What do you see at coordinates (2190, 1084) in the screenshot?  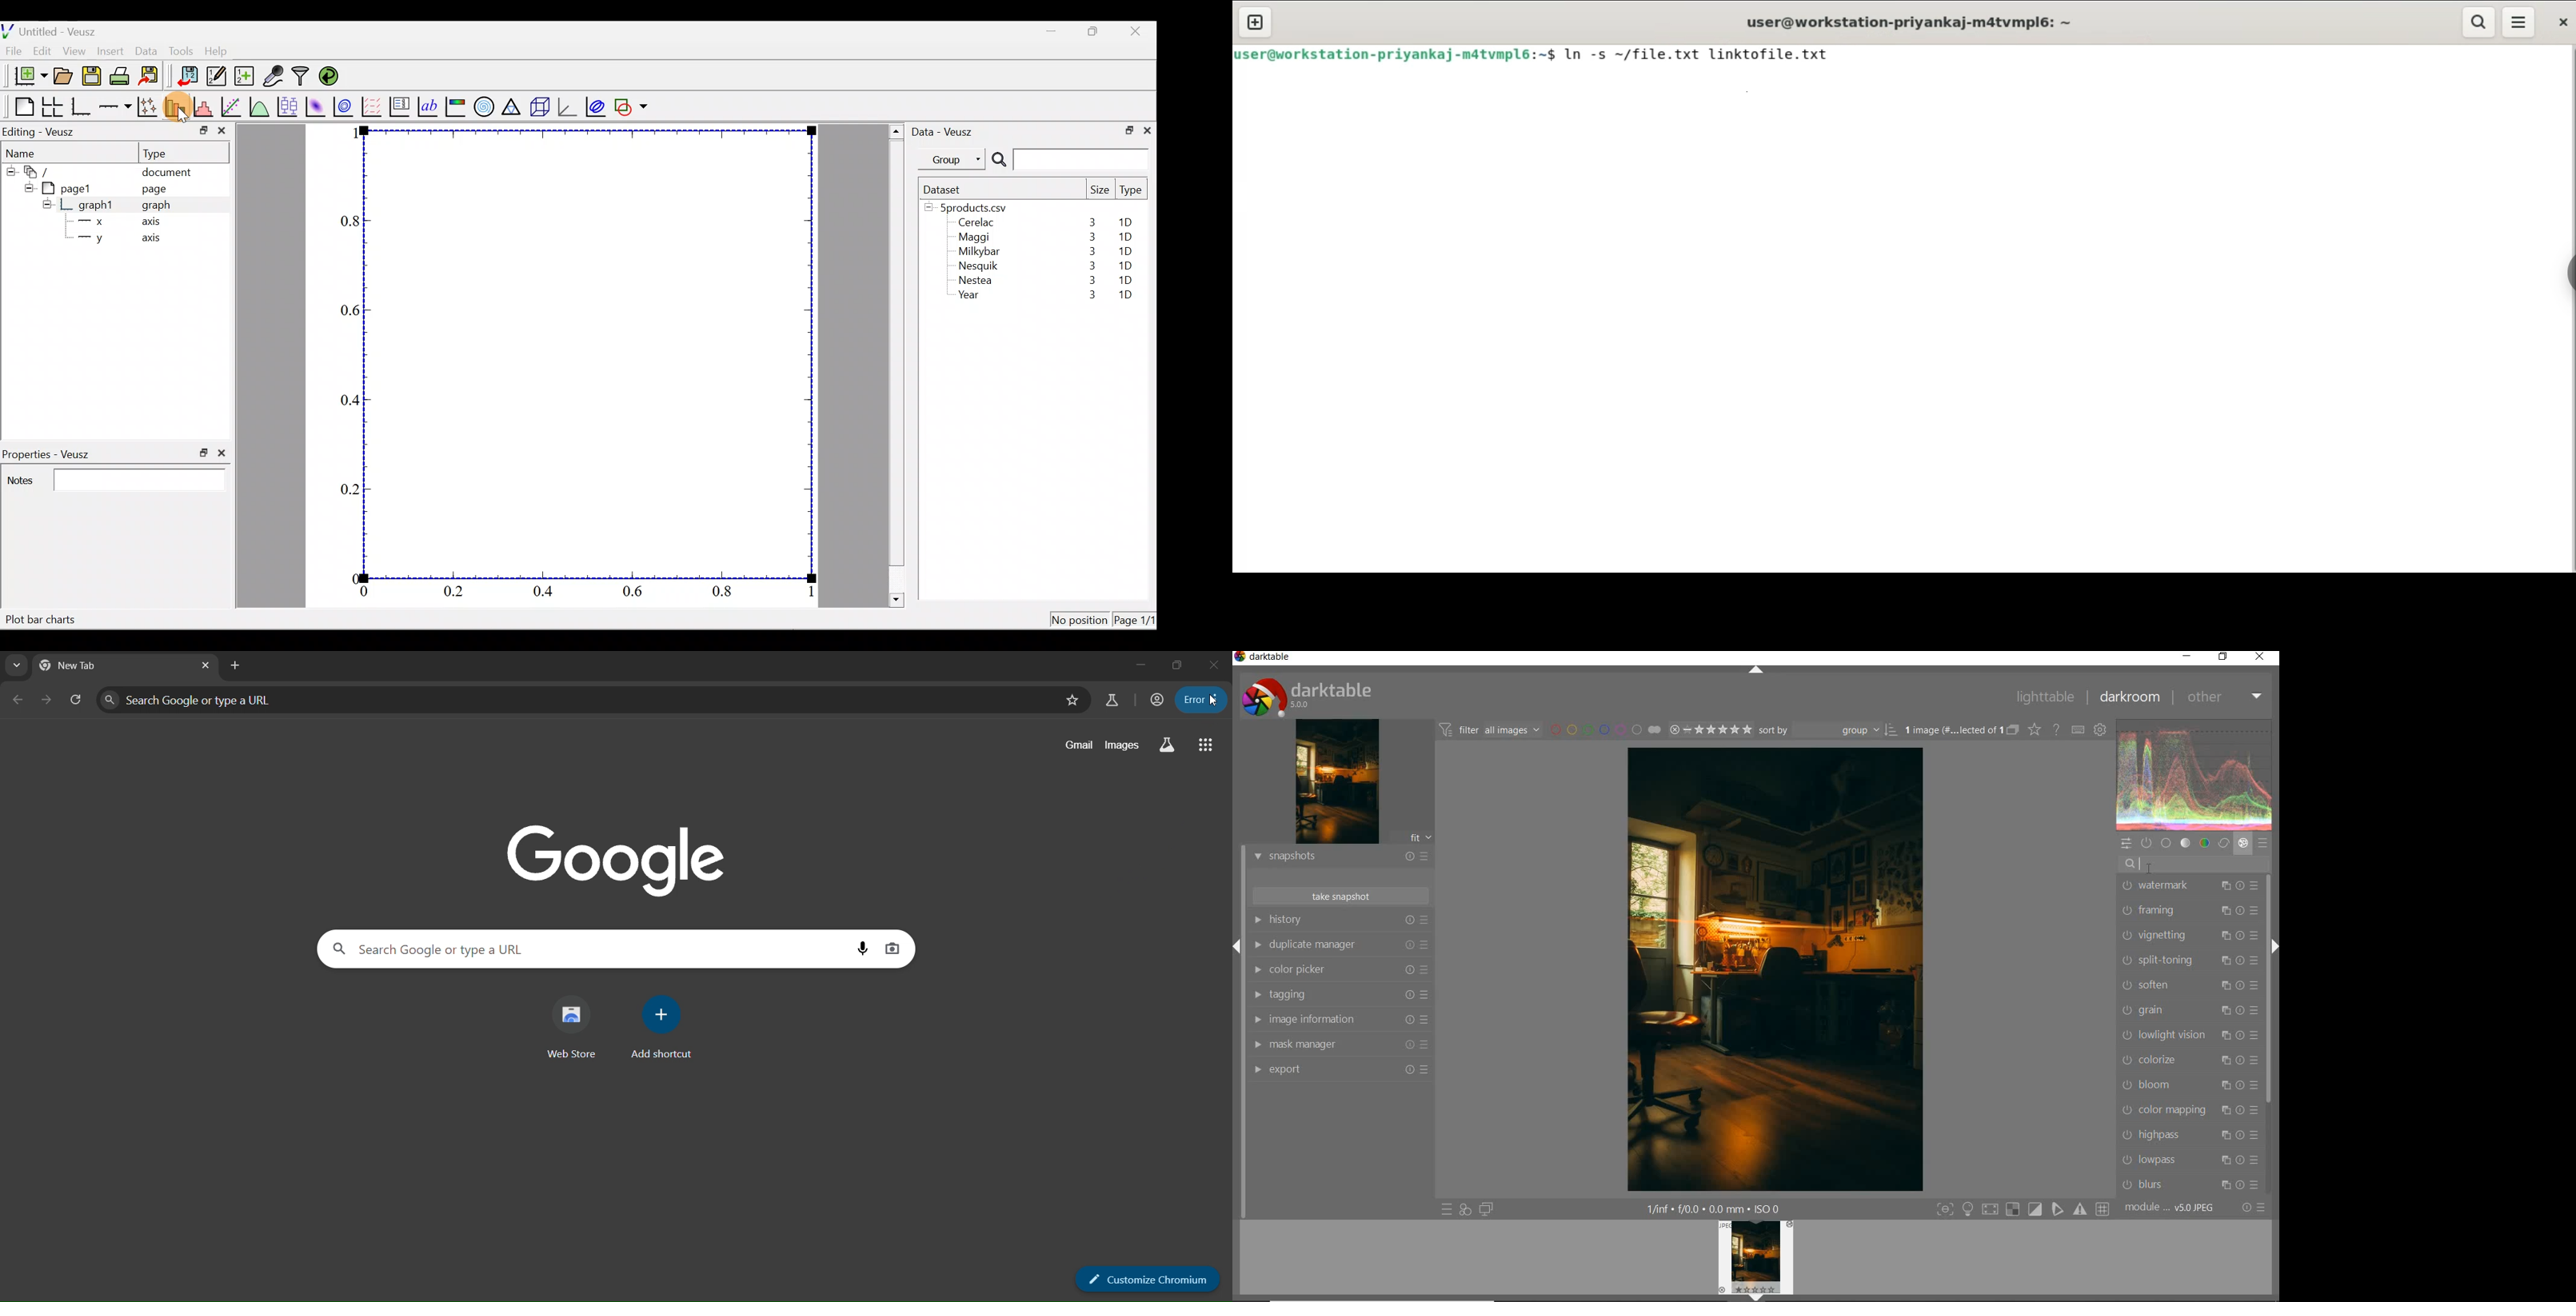 I see `bloom` at bounding box center [2190, 1084].